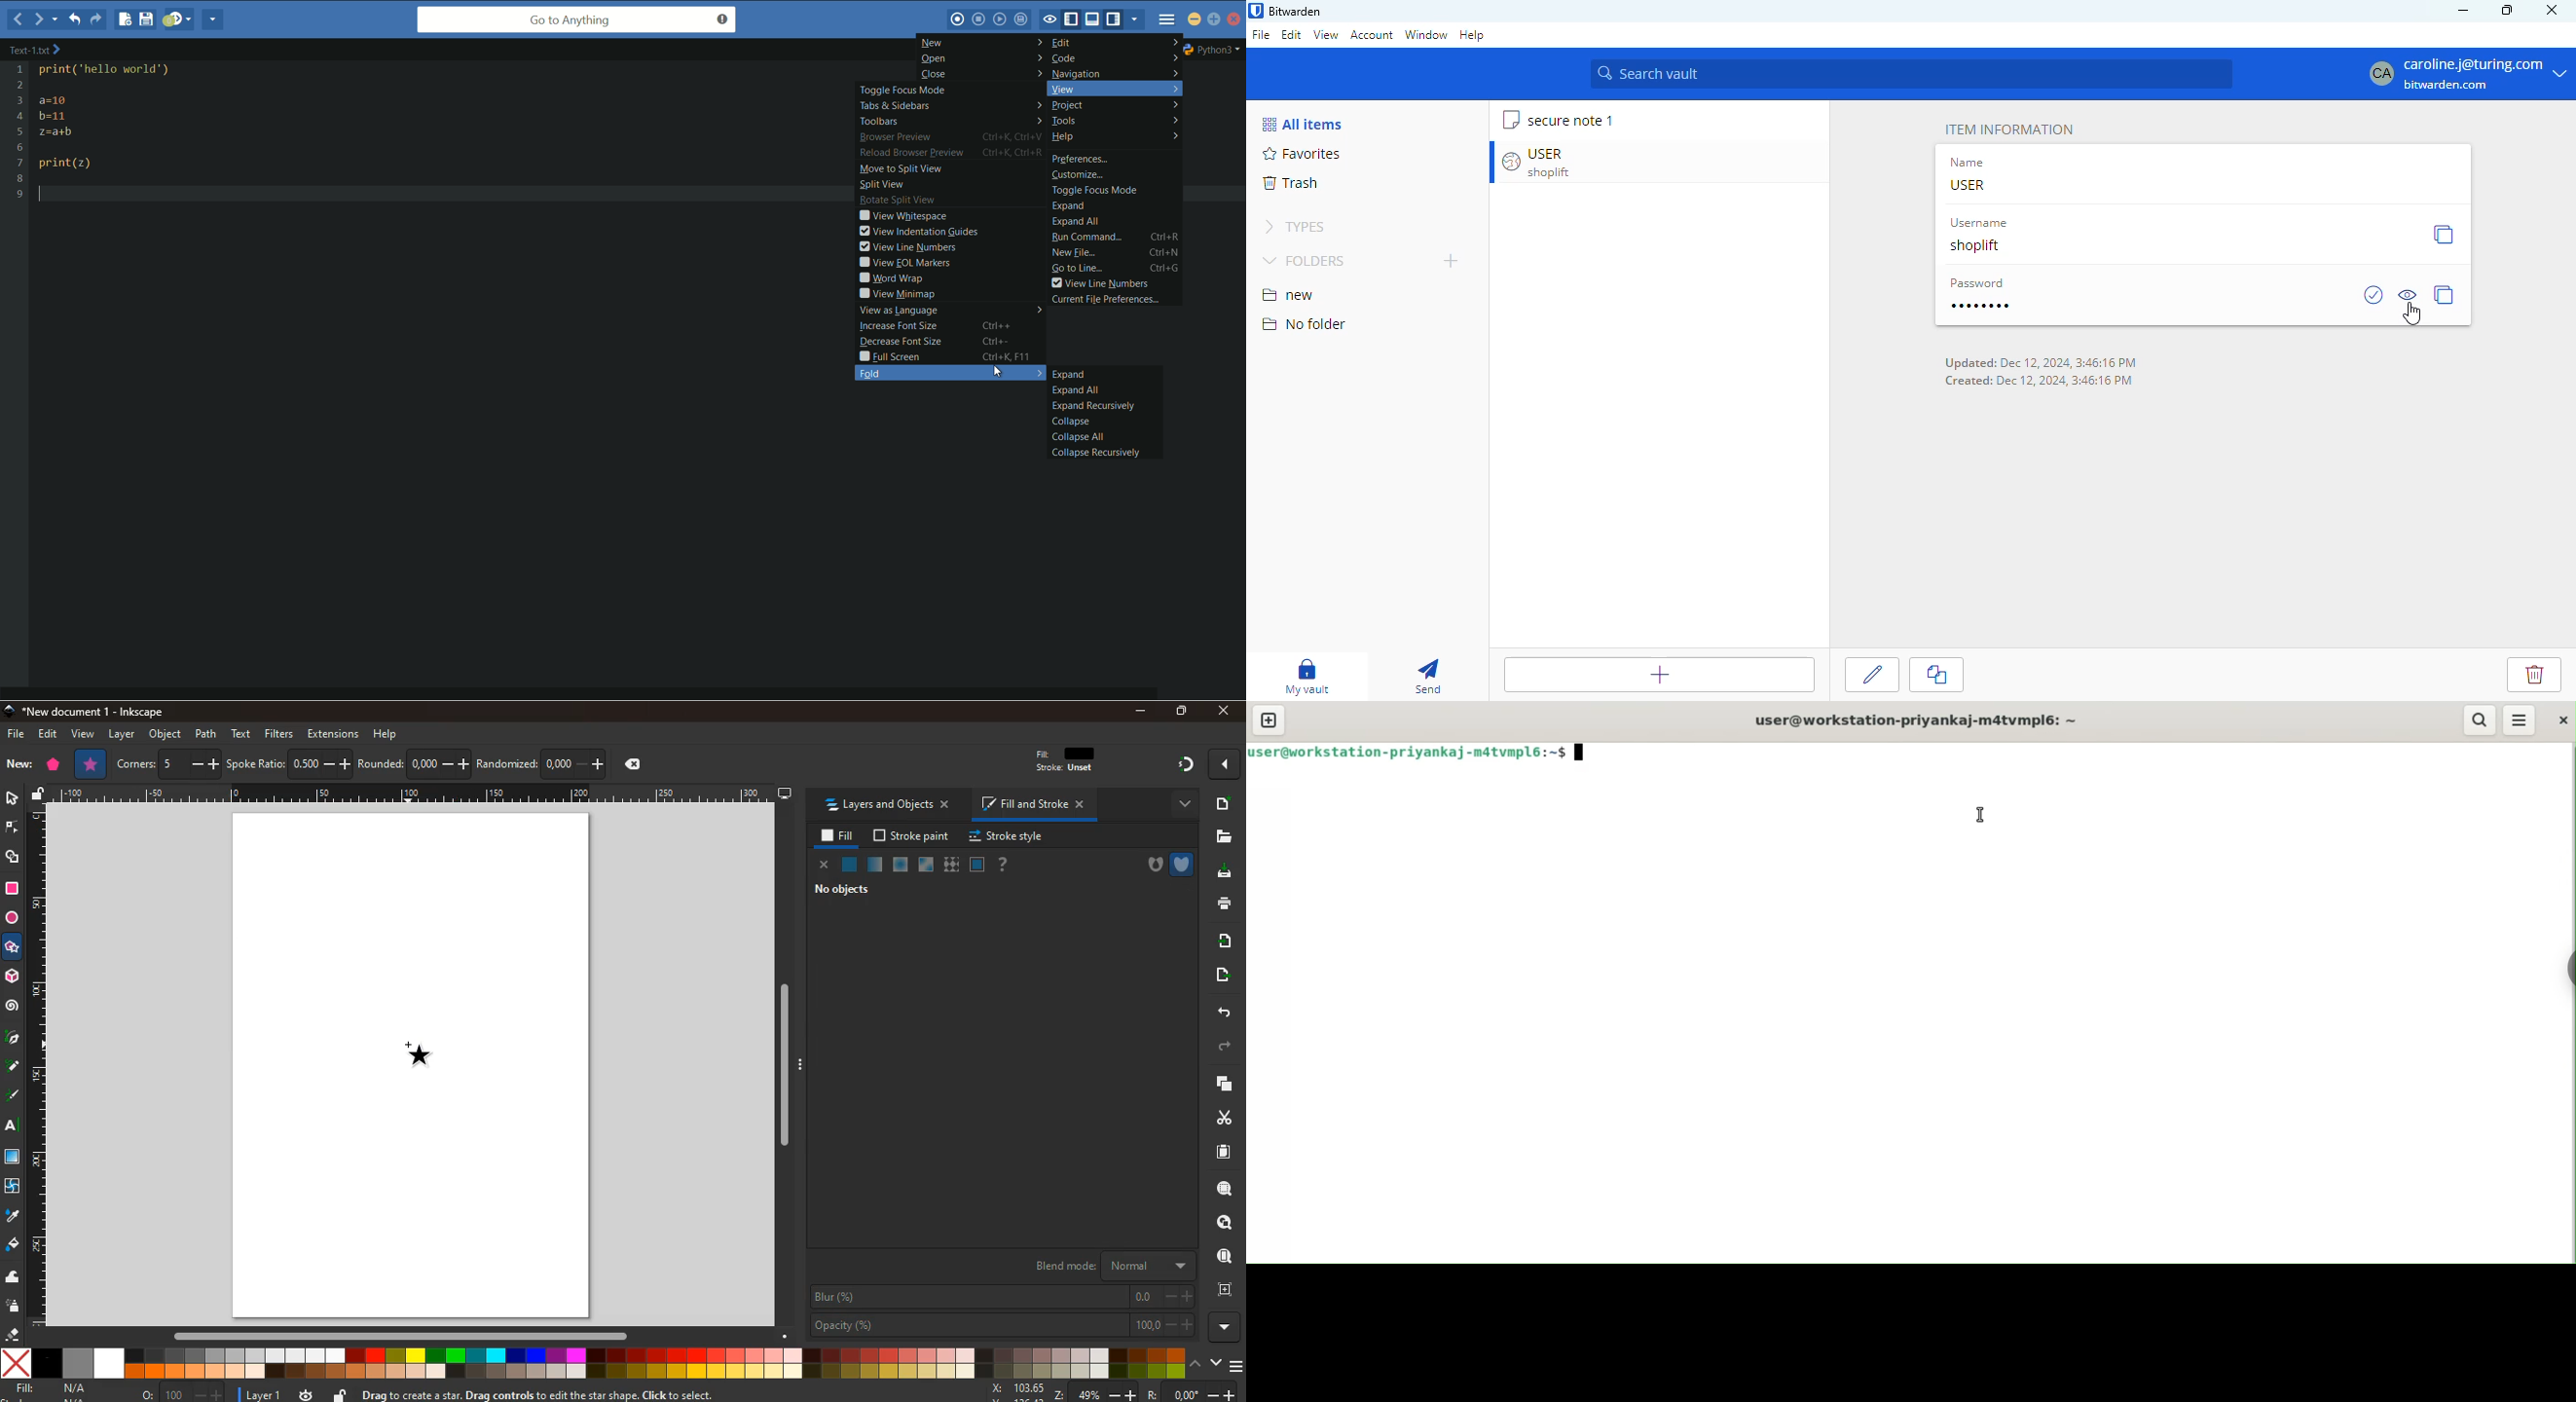 The width and height of the screenshot is (2576, 1428). What do you see at coordinates (1307, 677) in the screenshot?
I see `my vault` at bounding box center [1307, 677].